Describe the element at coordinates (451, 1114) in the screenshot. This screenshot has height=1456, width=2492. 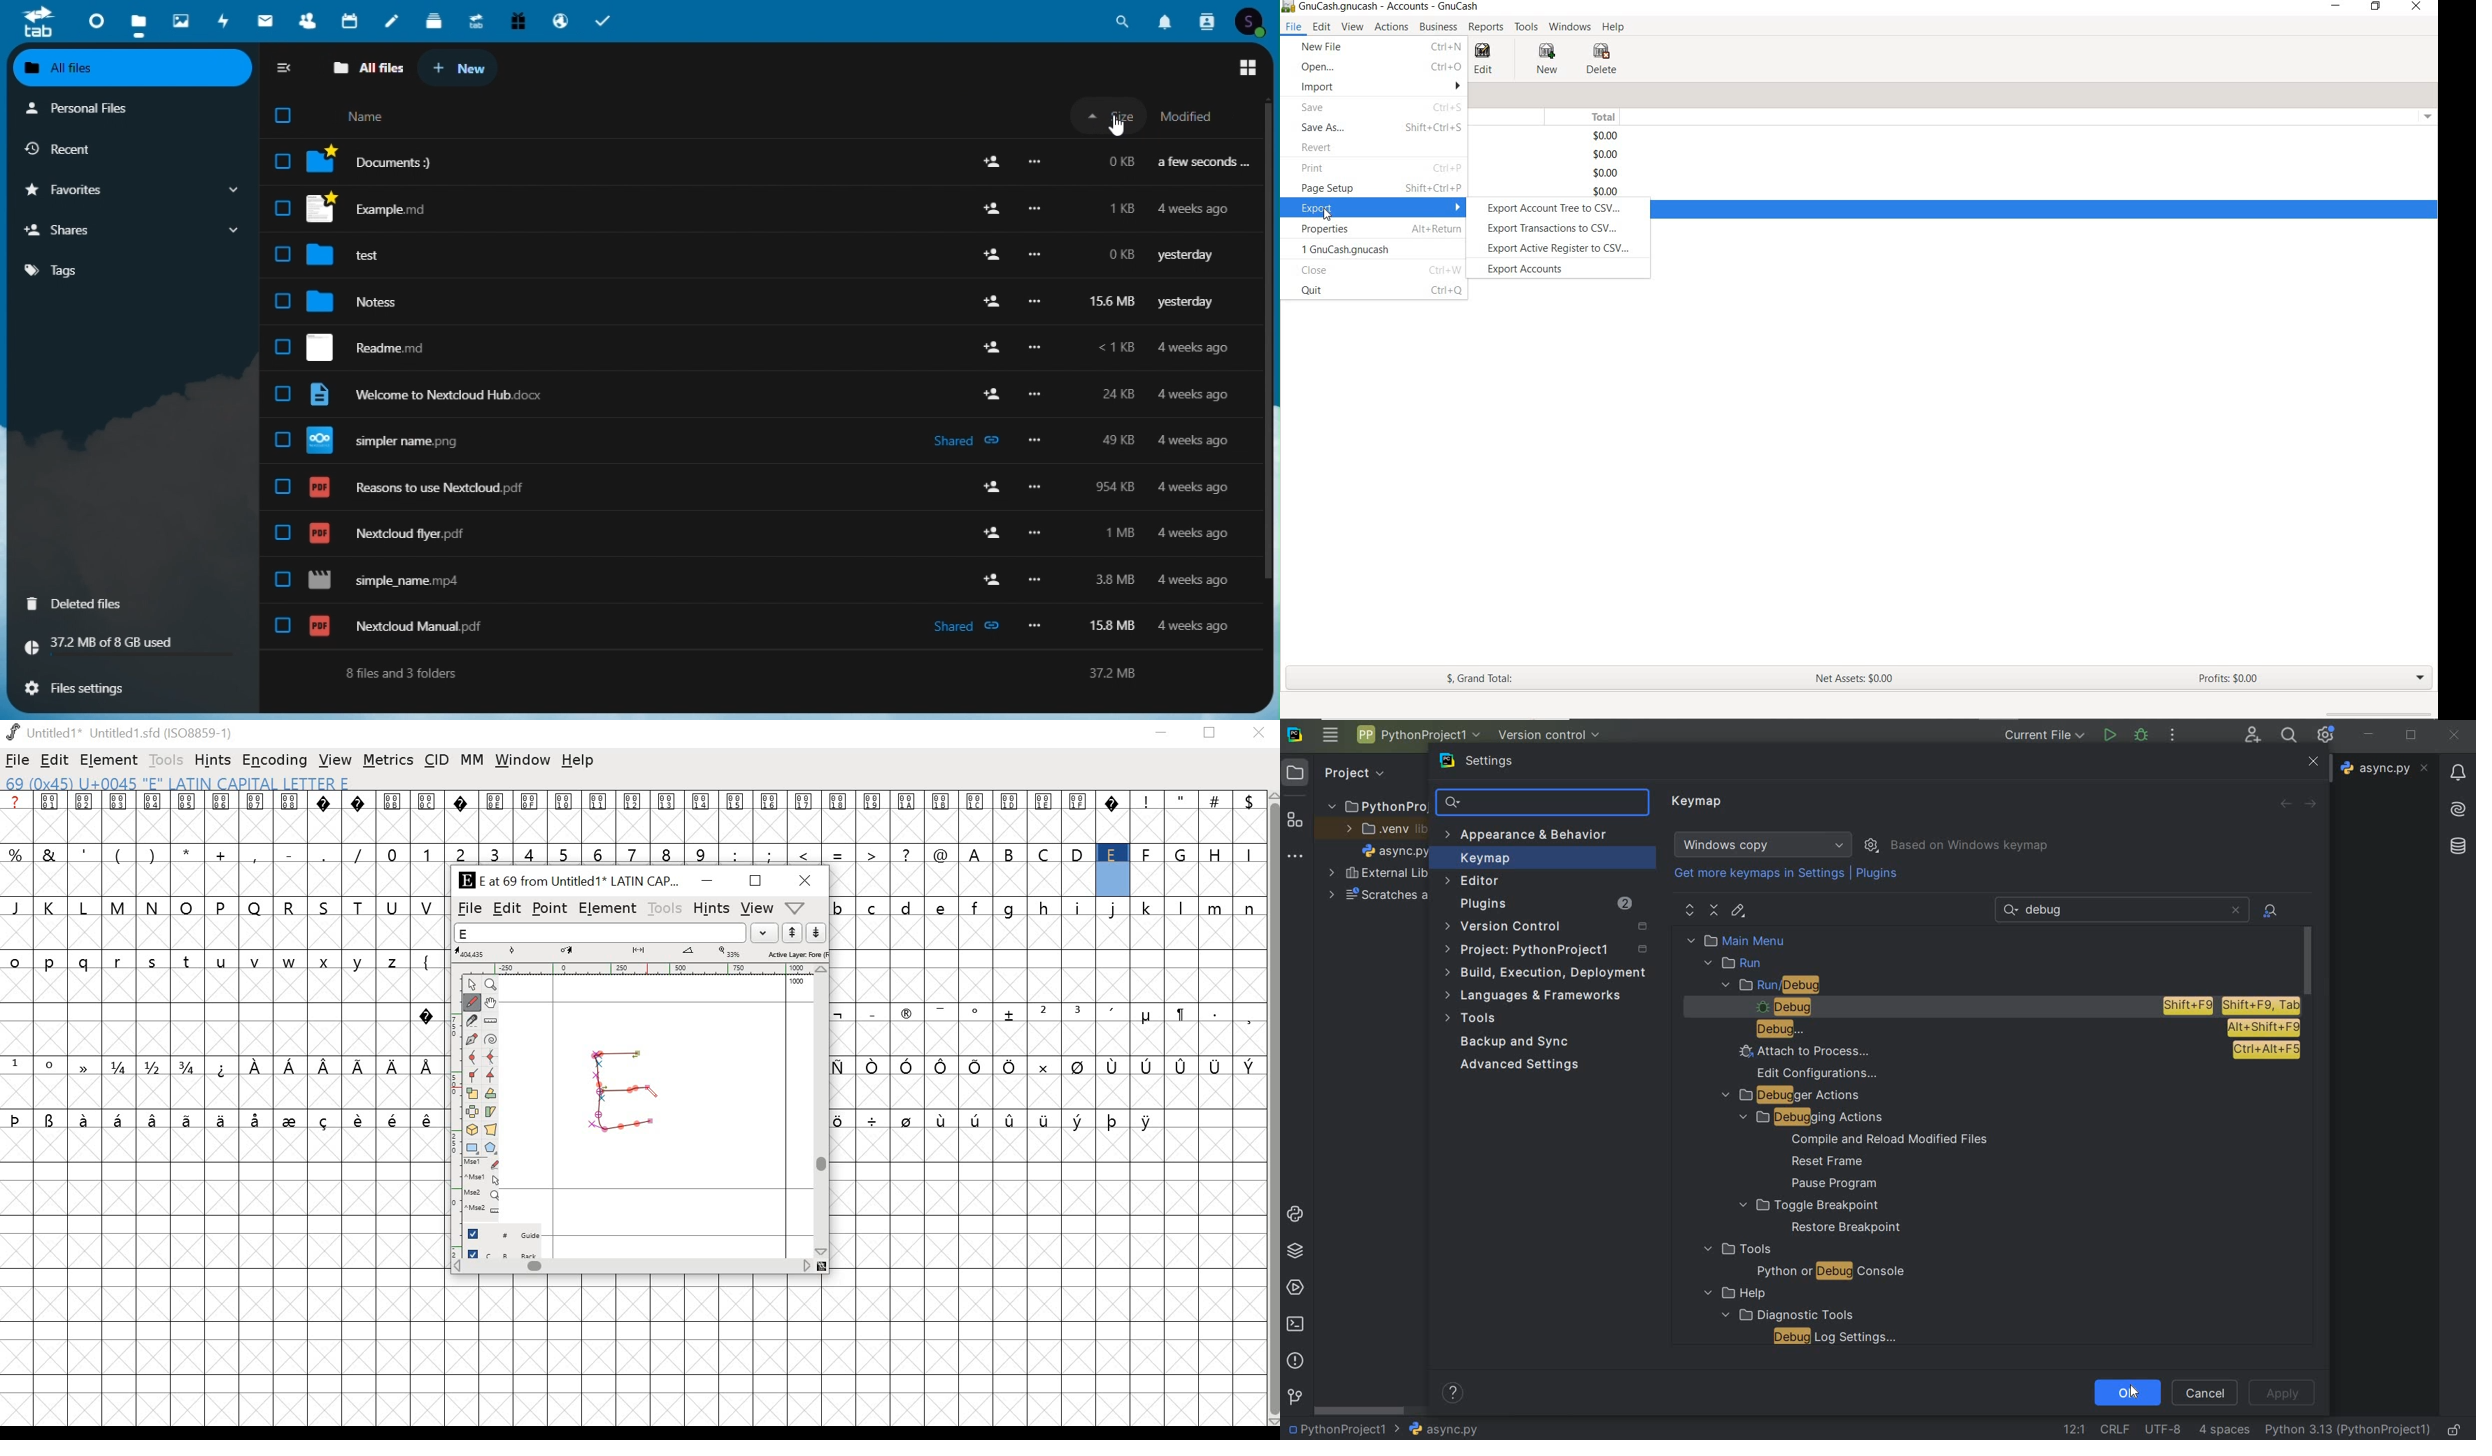
I see `ruler` at that location.